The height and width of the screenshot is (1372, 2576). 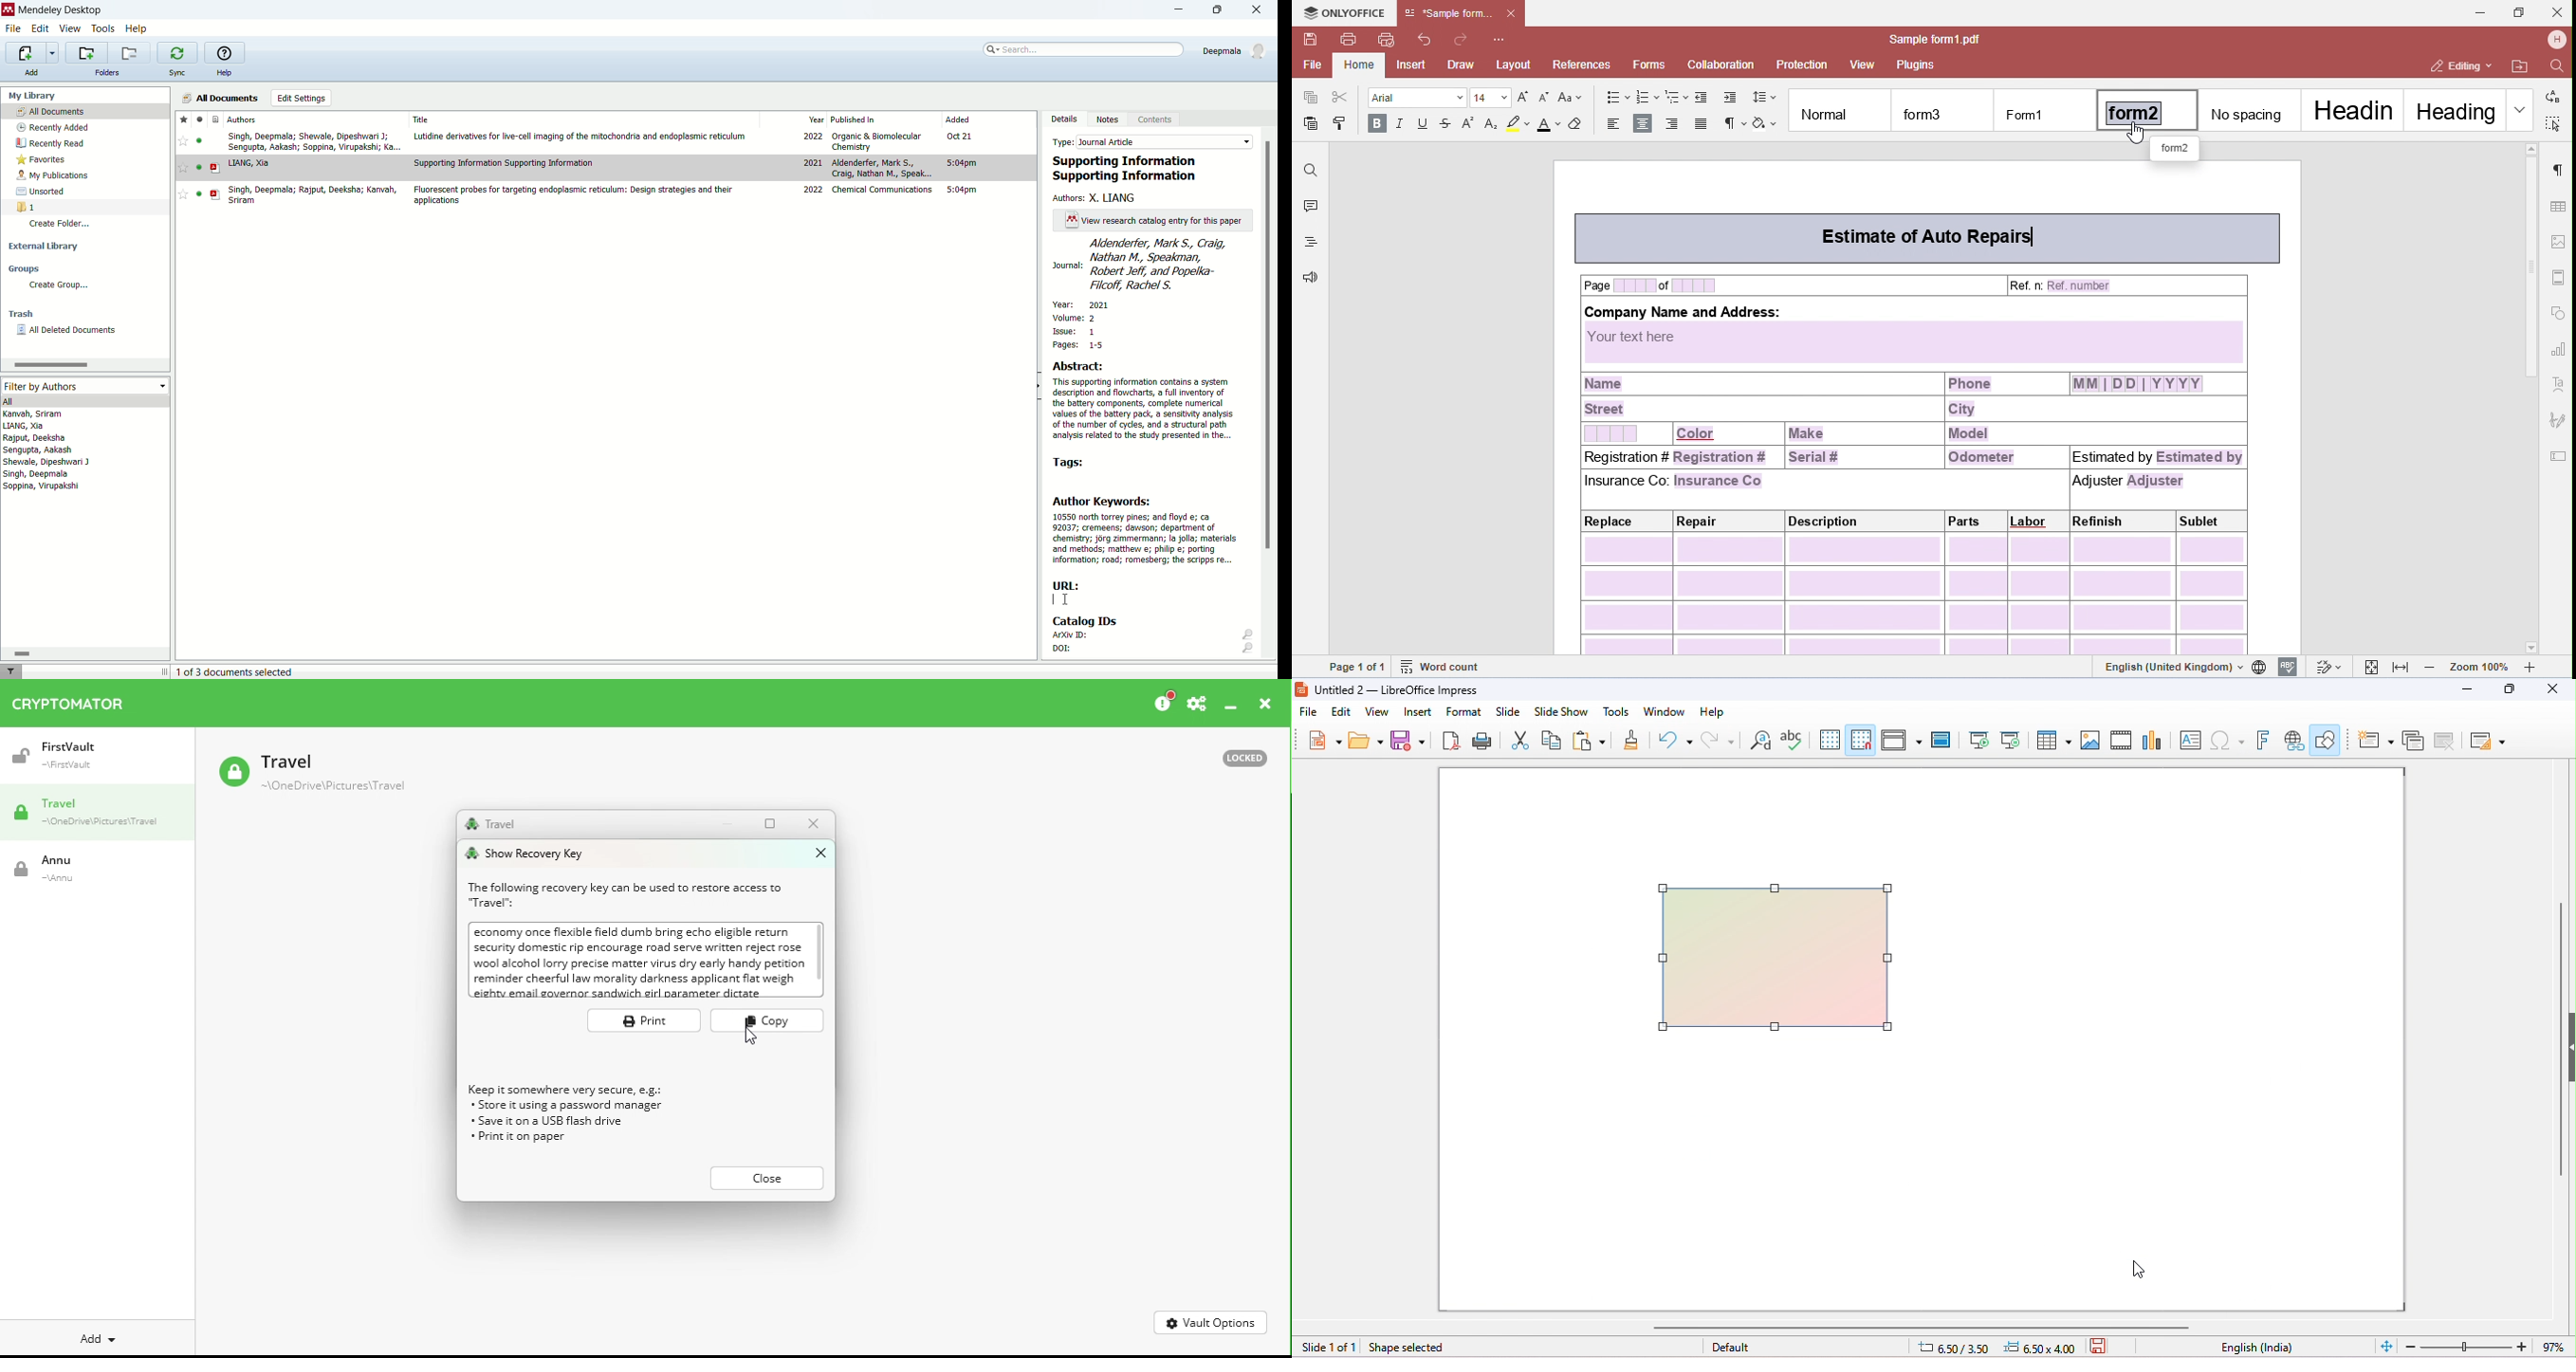 I want to click on all documents, so click(x=221, y=97).